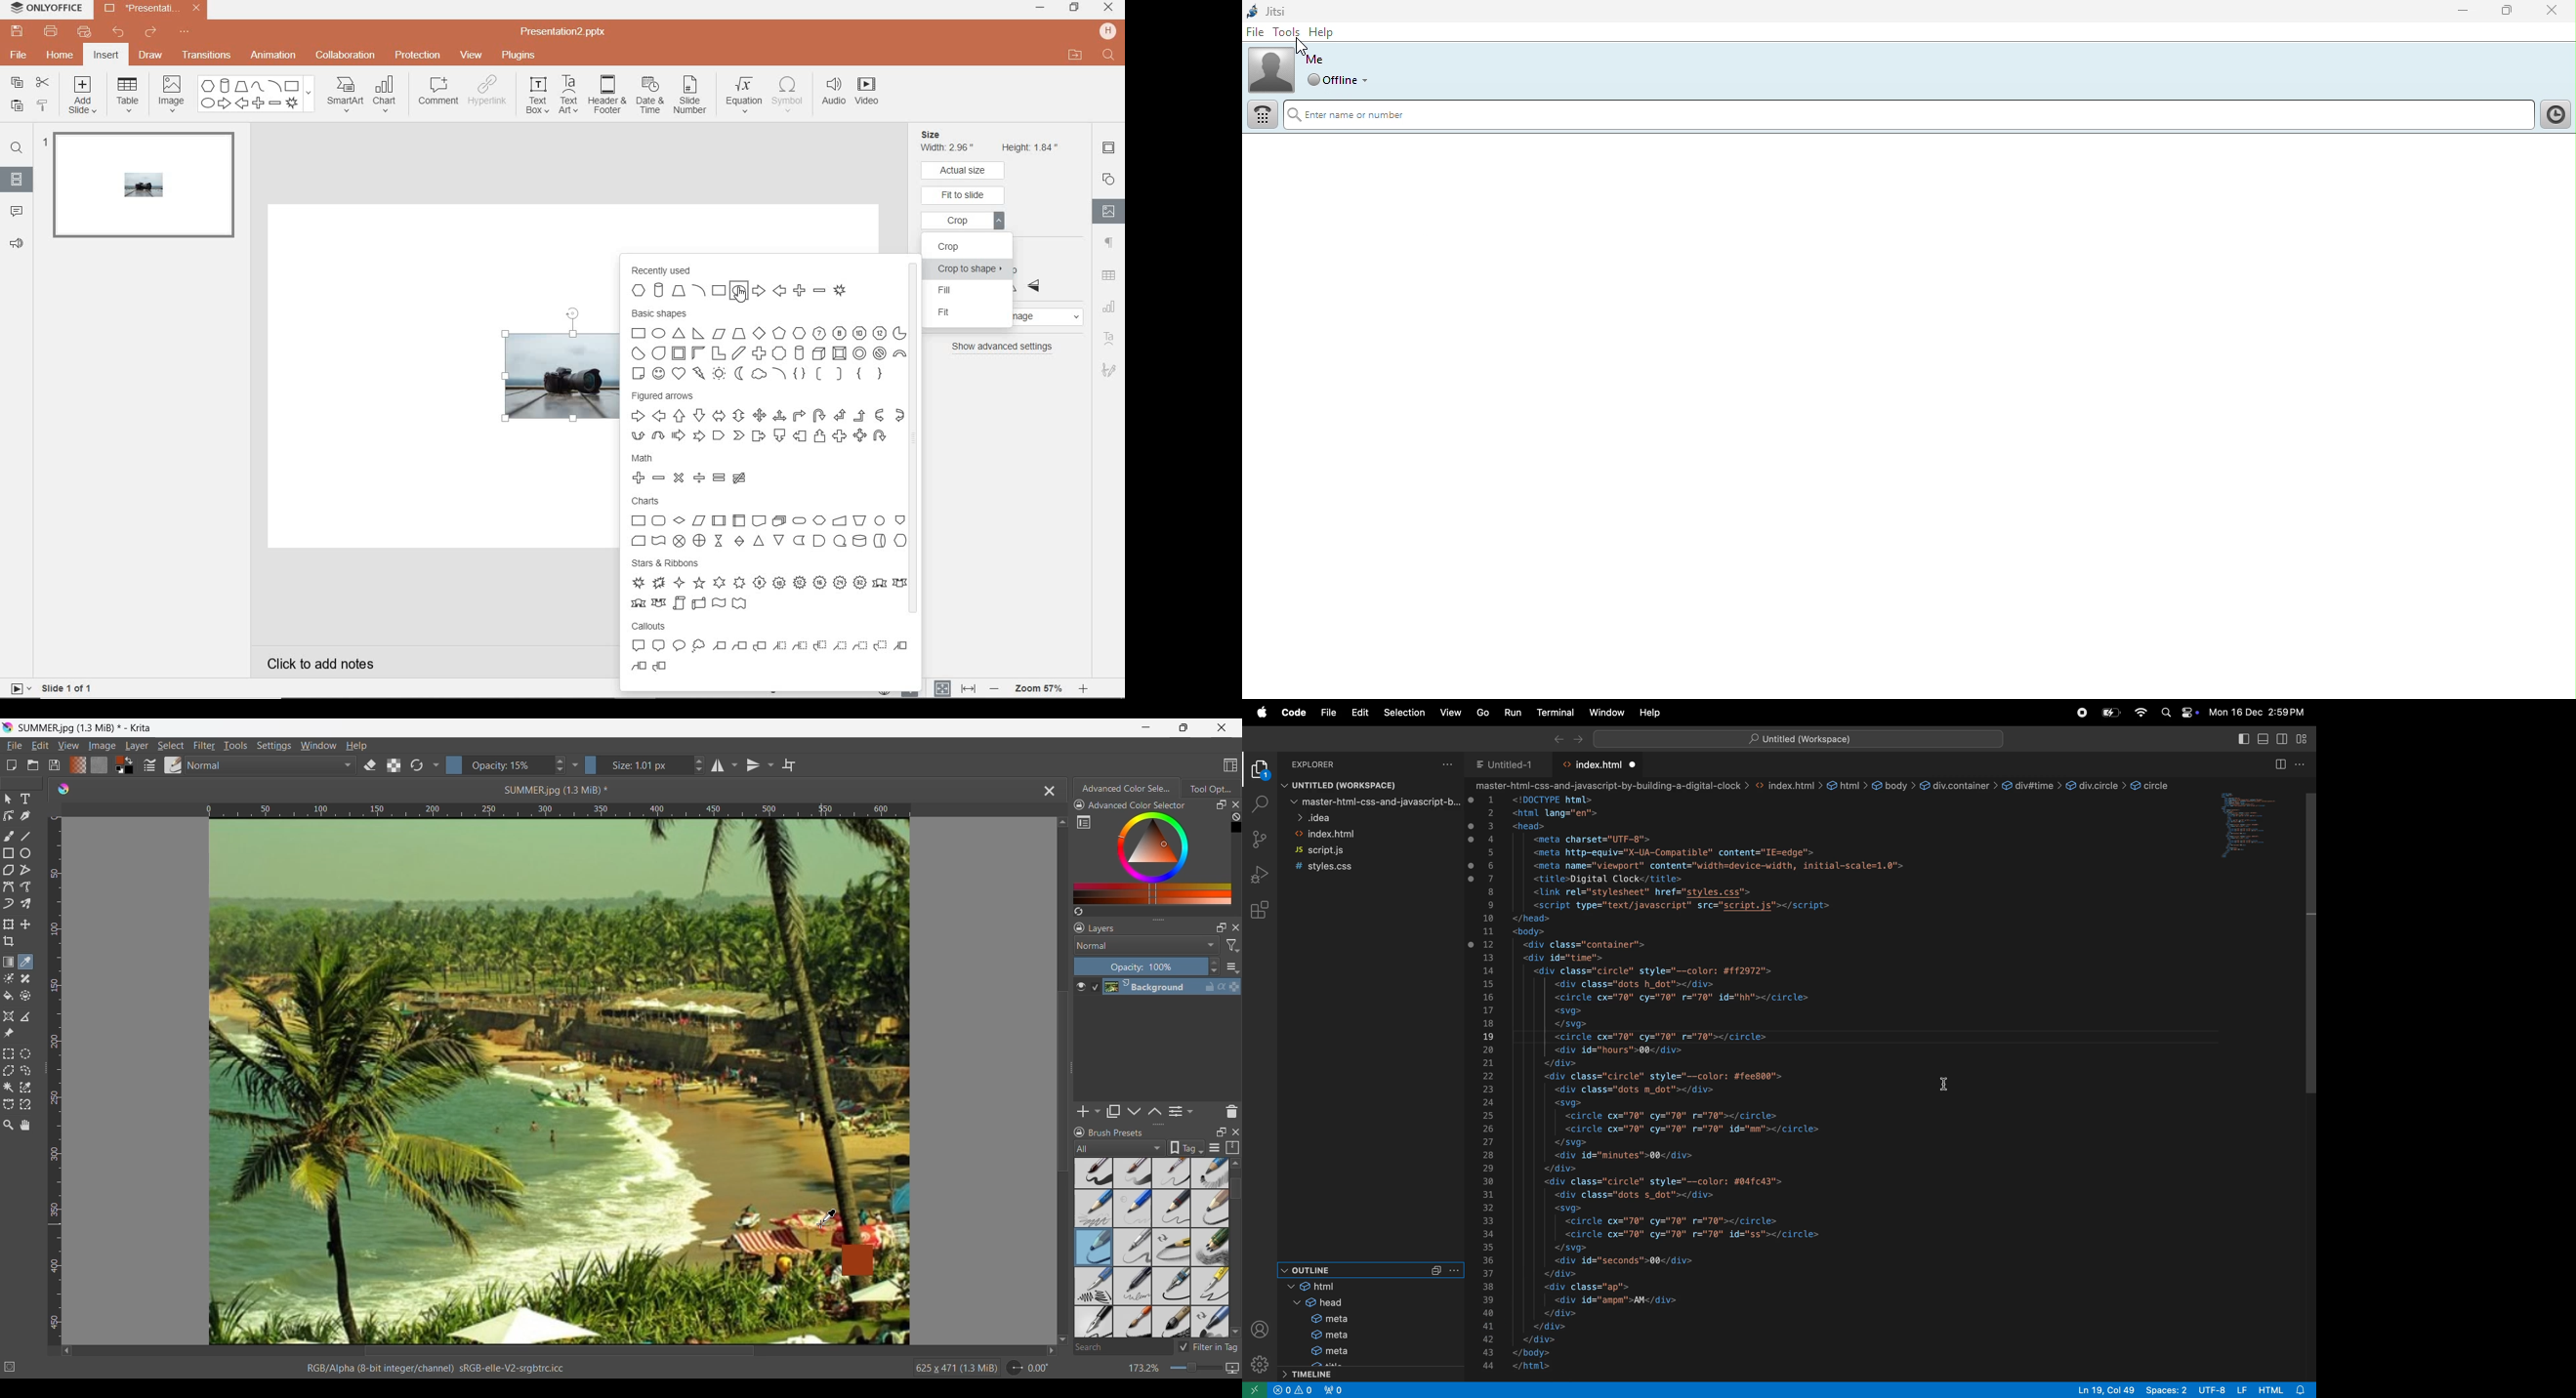 The width and height of the screenshot is (2576, 1400). What do you see at coordinates (1187, 1148) in the screenshot?
I see `Tag` at bounding box center [1187, 1148].